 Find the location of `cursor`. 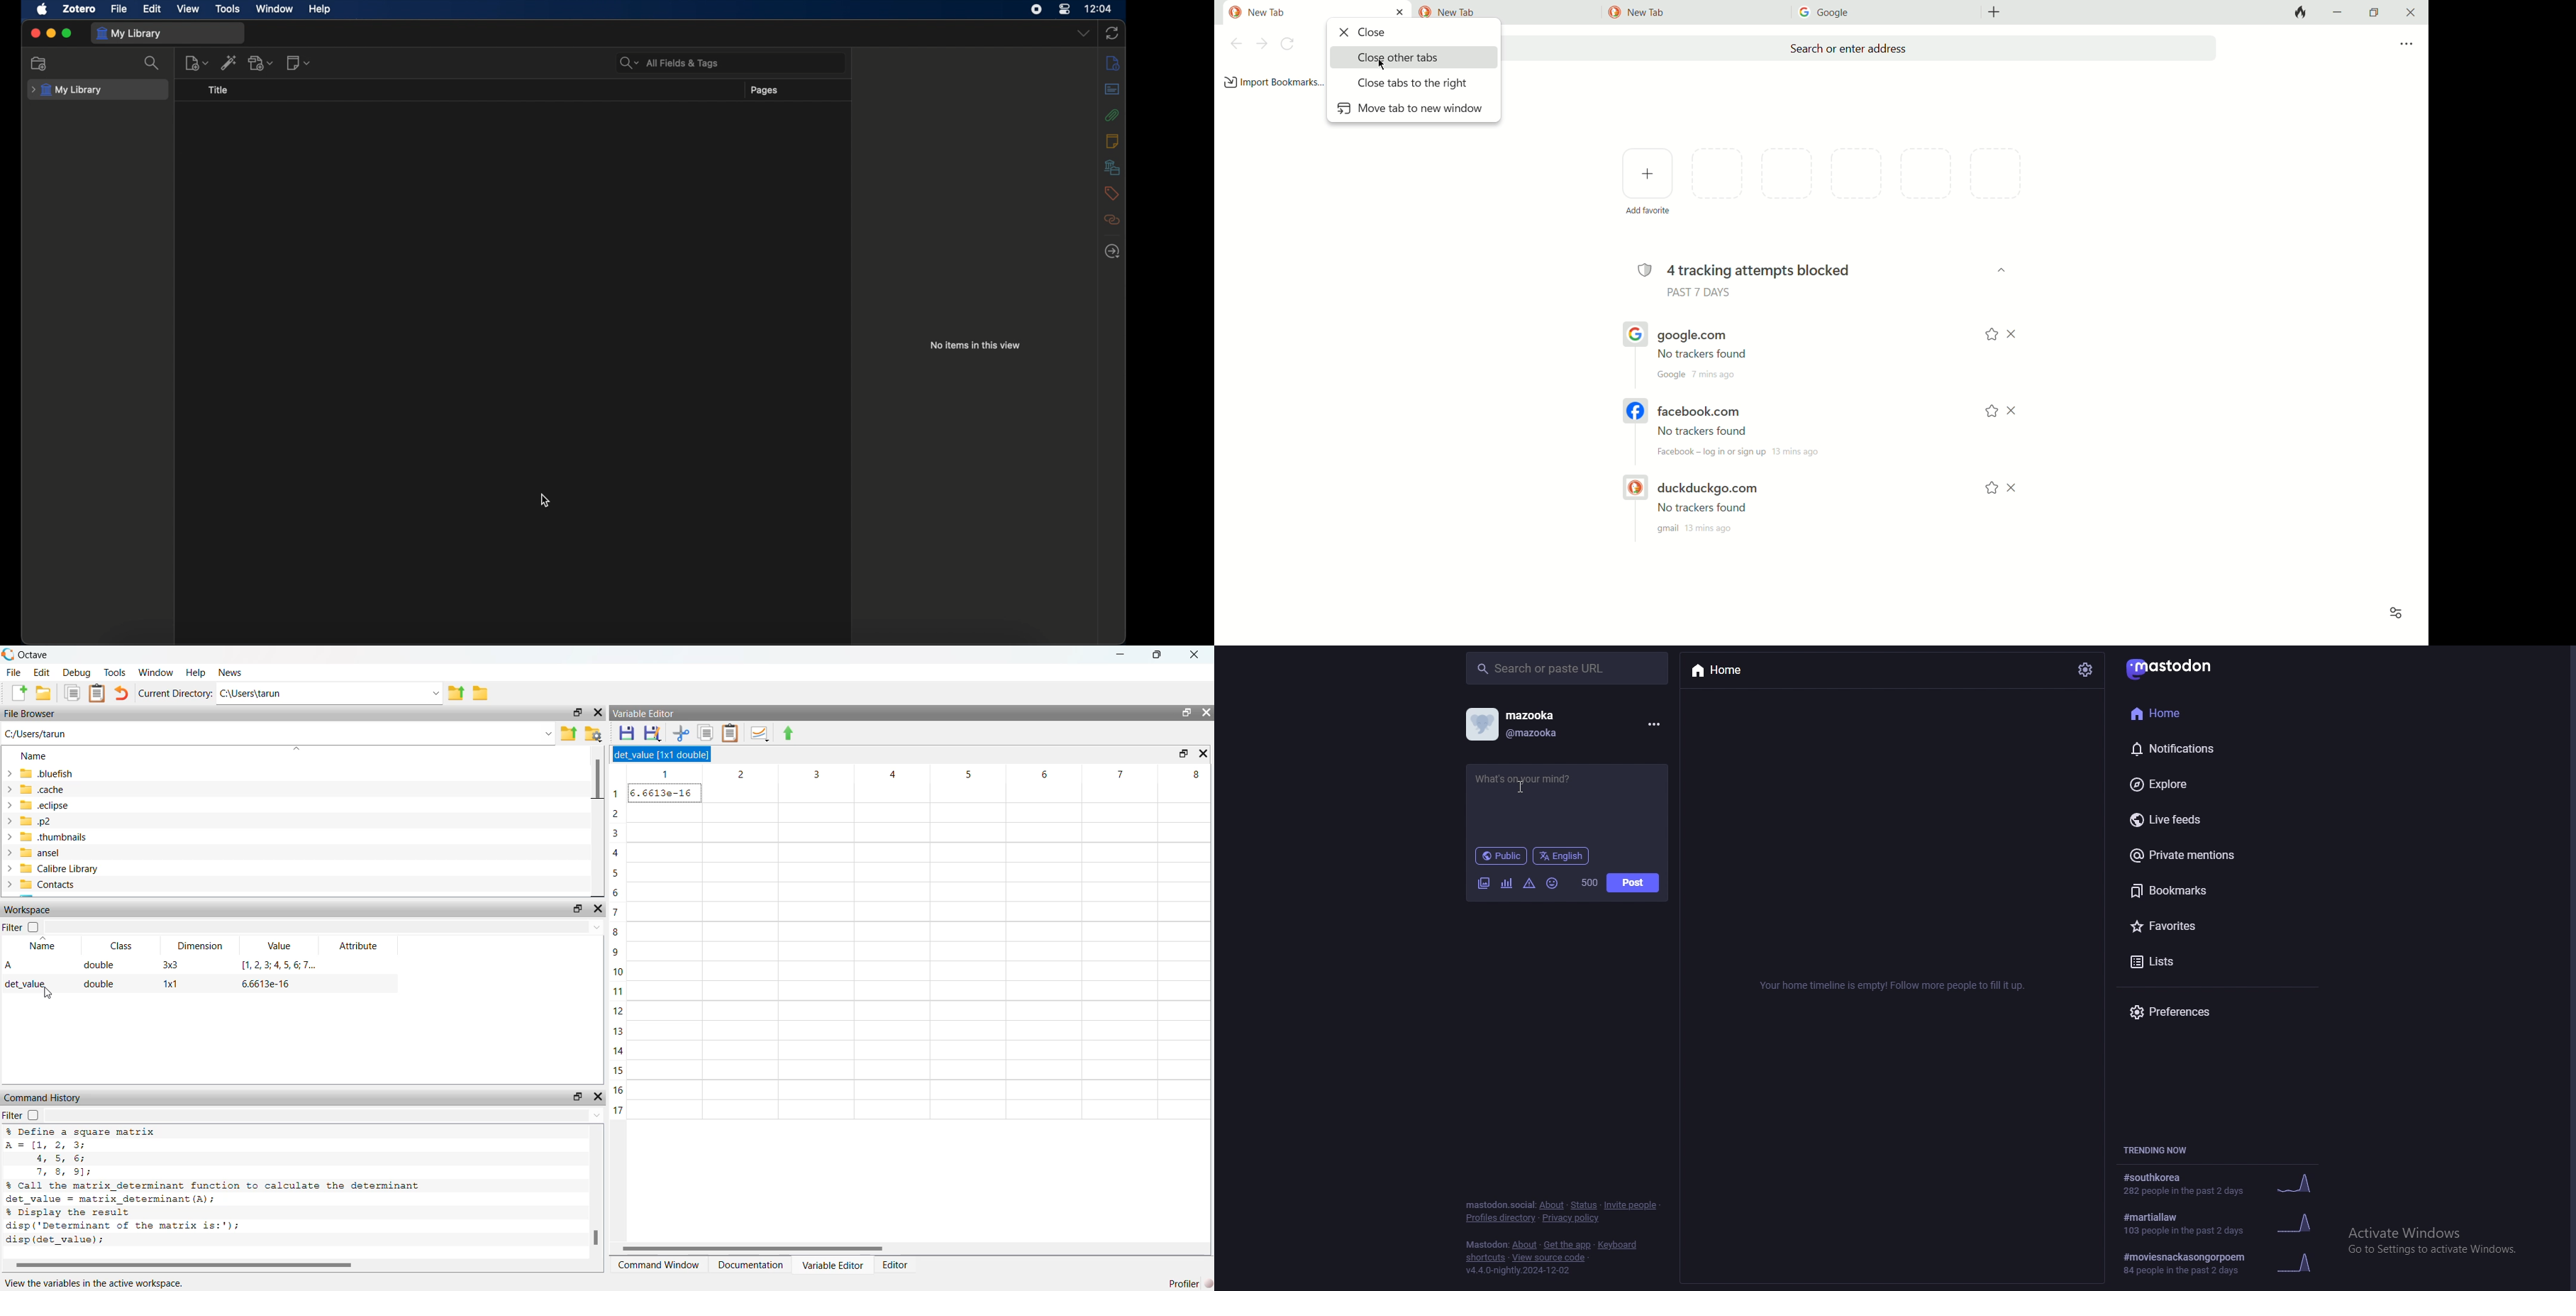

cursor is located at coordinates (44, 994).